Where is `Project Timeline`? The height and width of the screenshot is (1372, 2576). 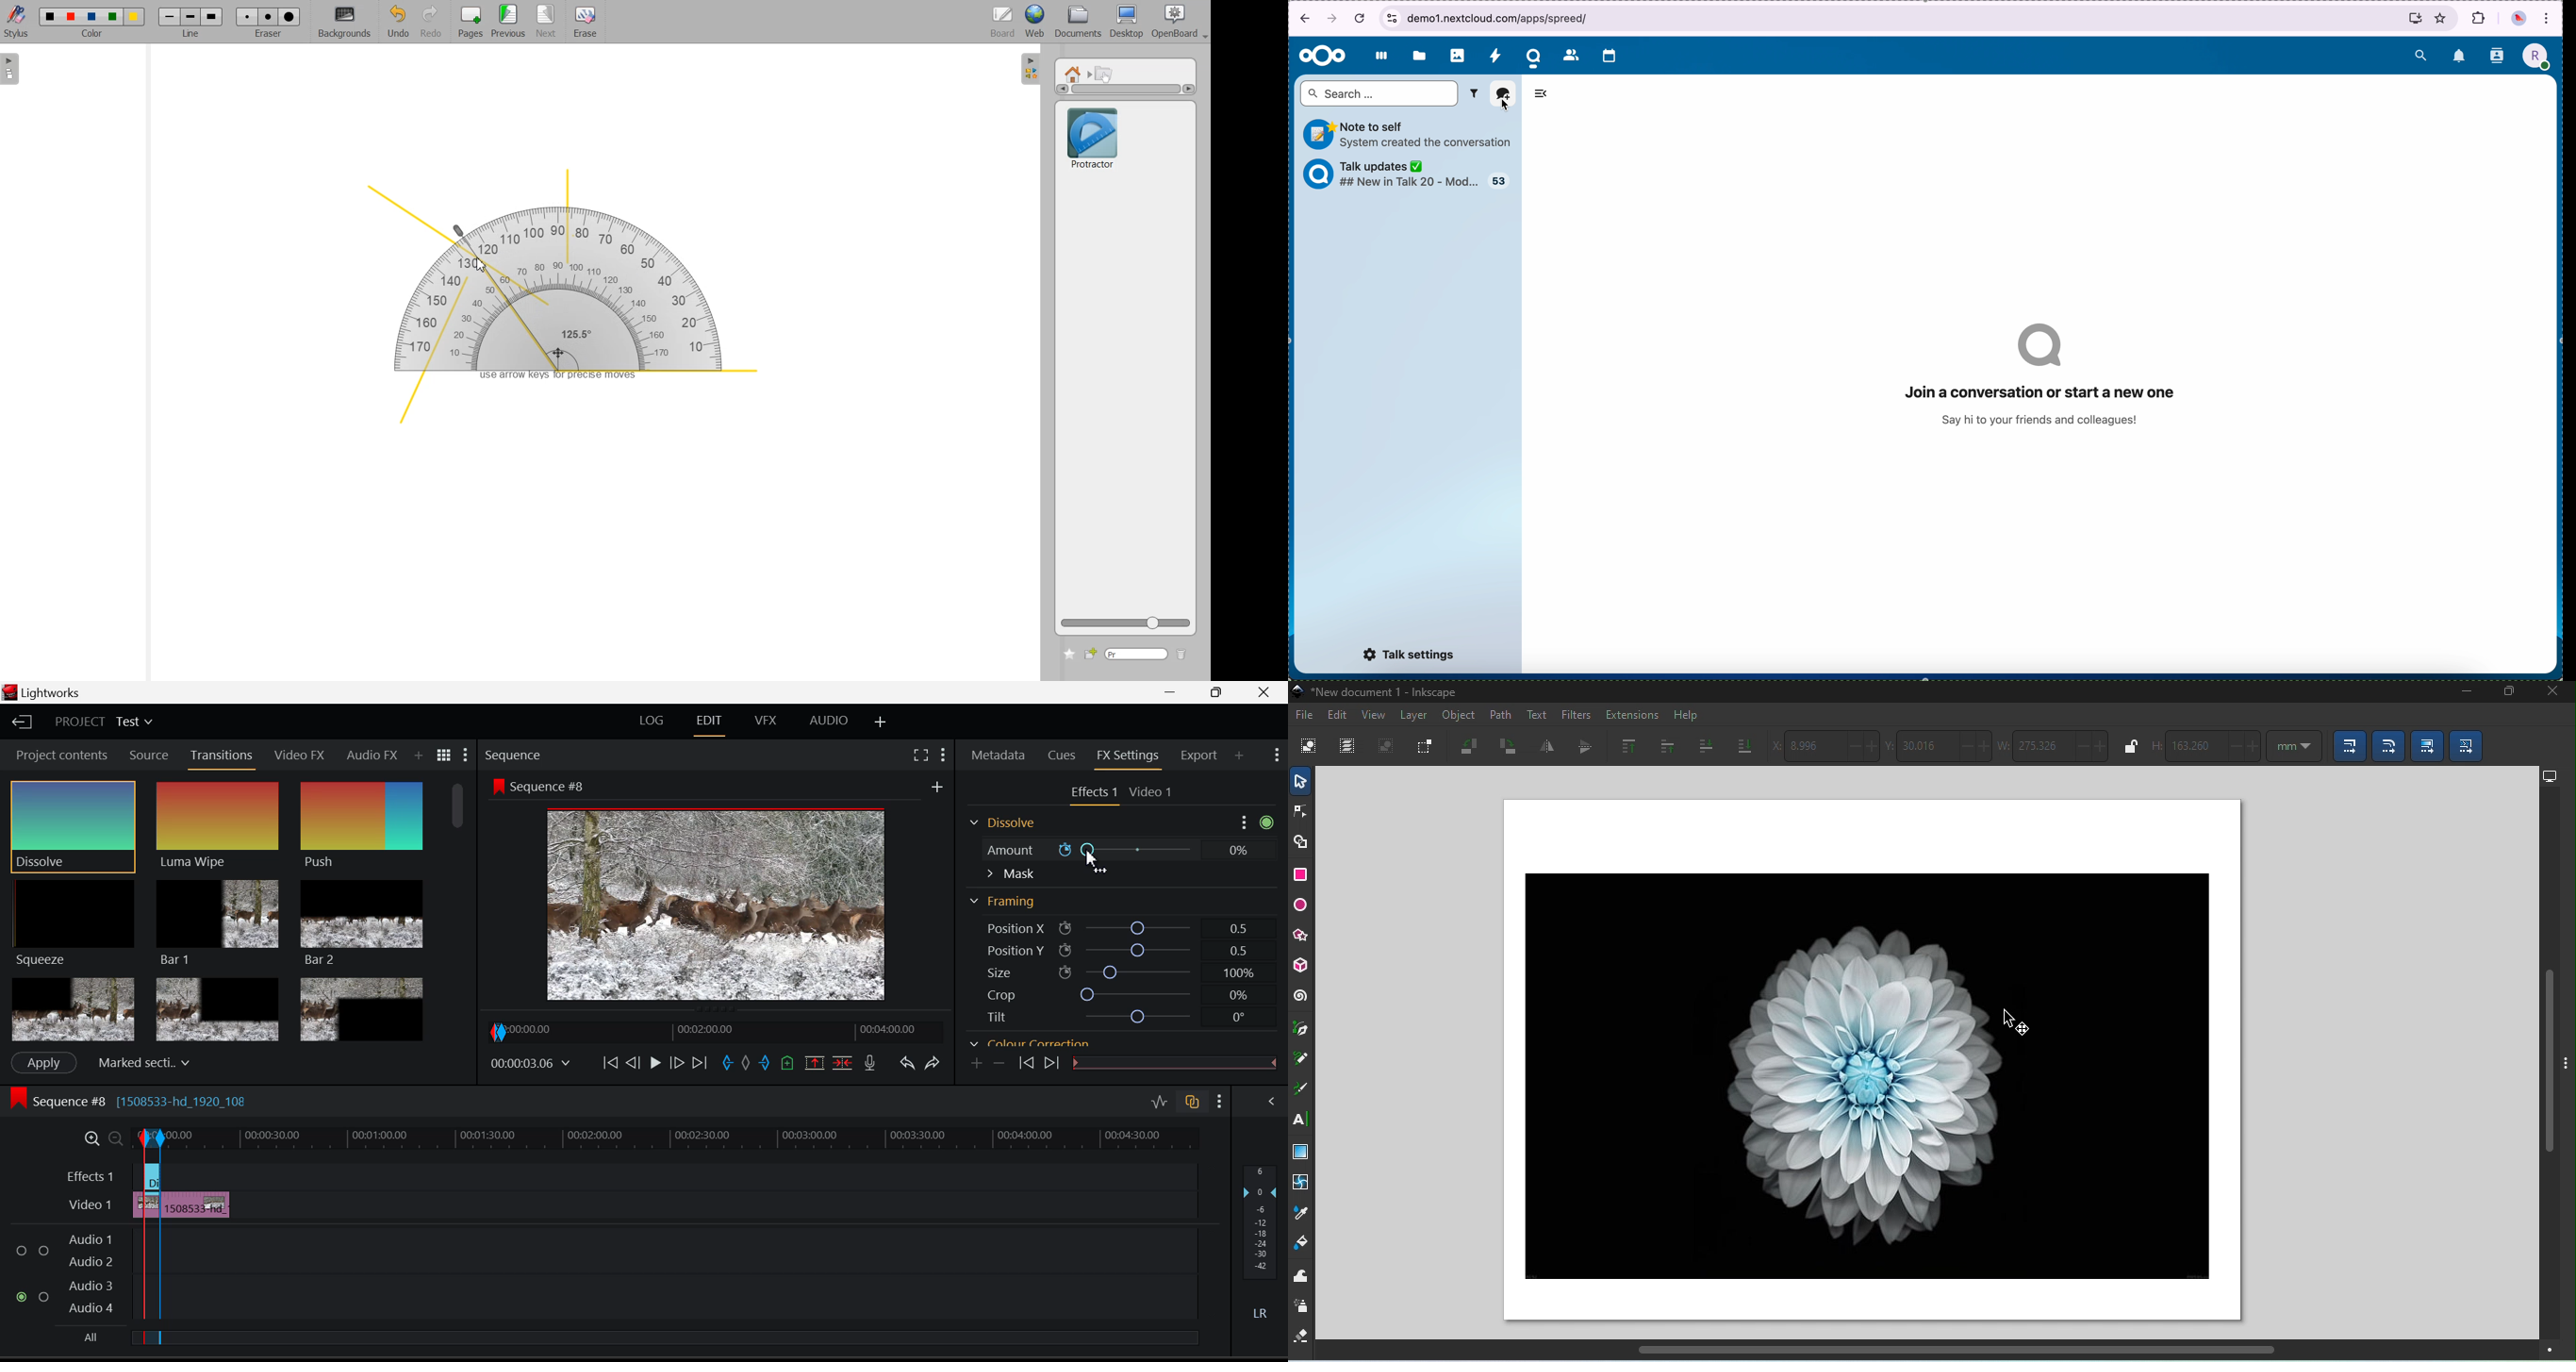
Project Timeline is located at coordinates (683, 1138).